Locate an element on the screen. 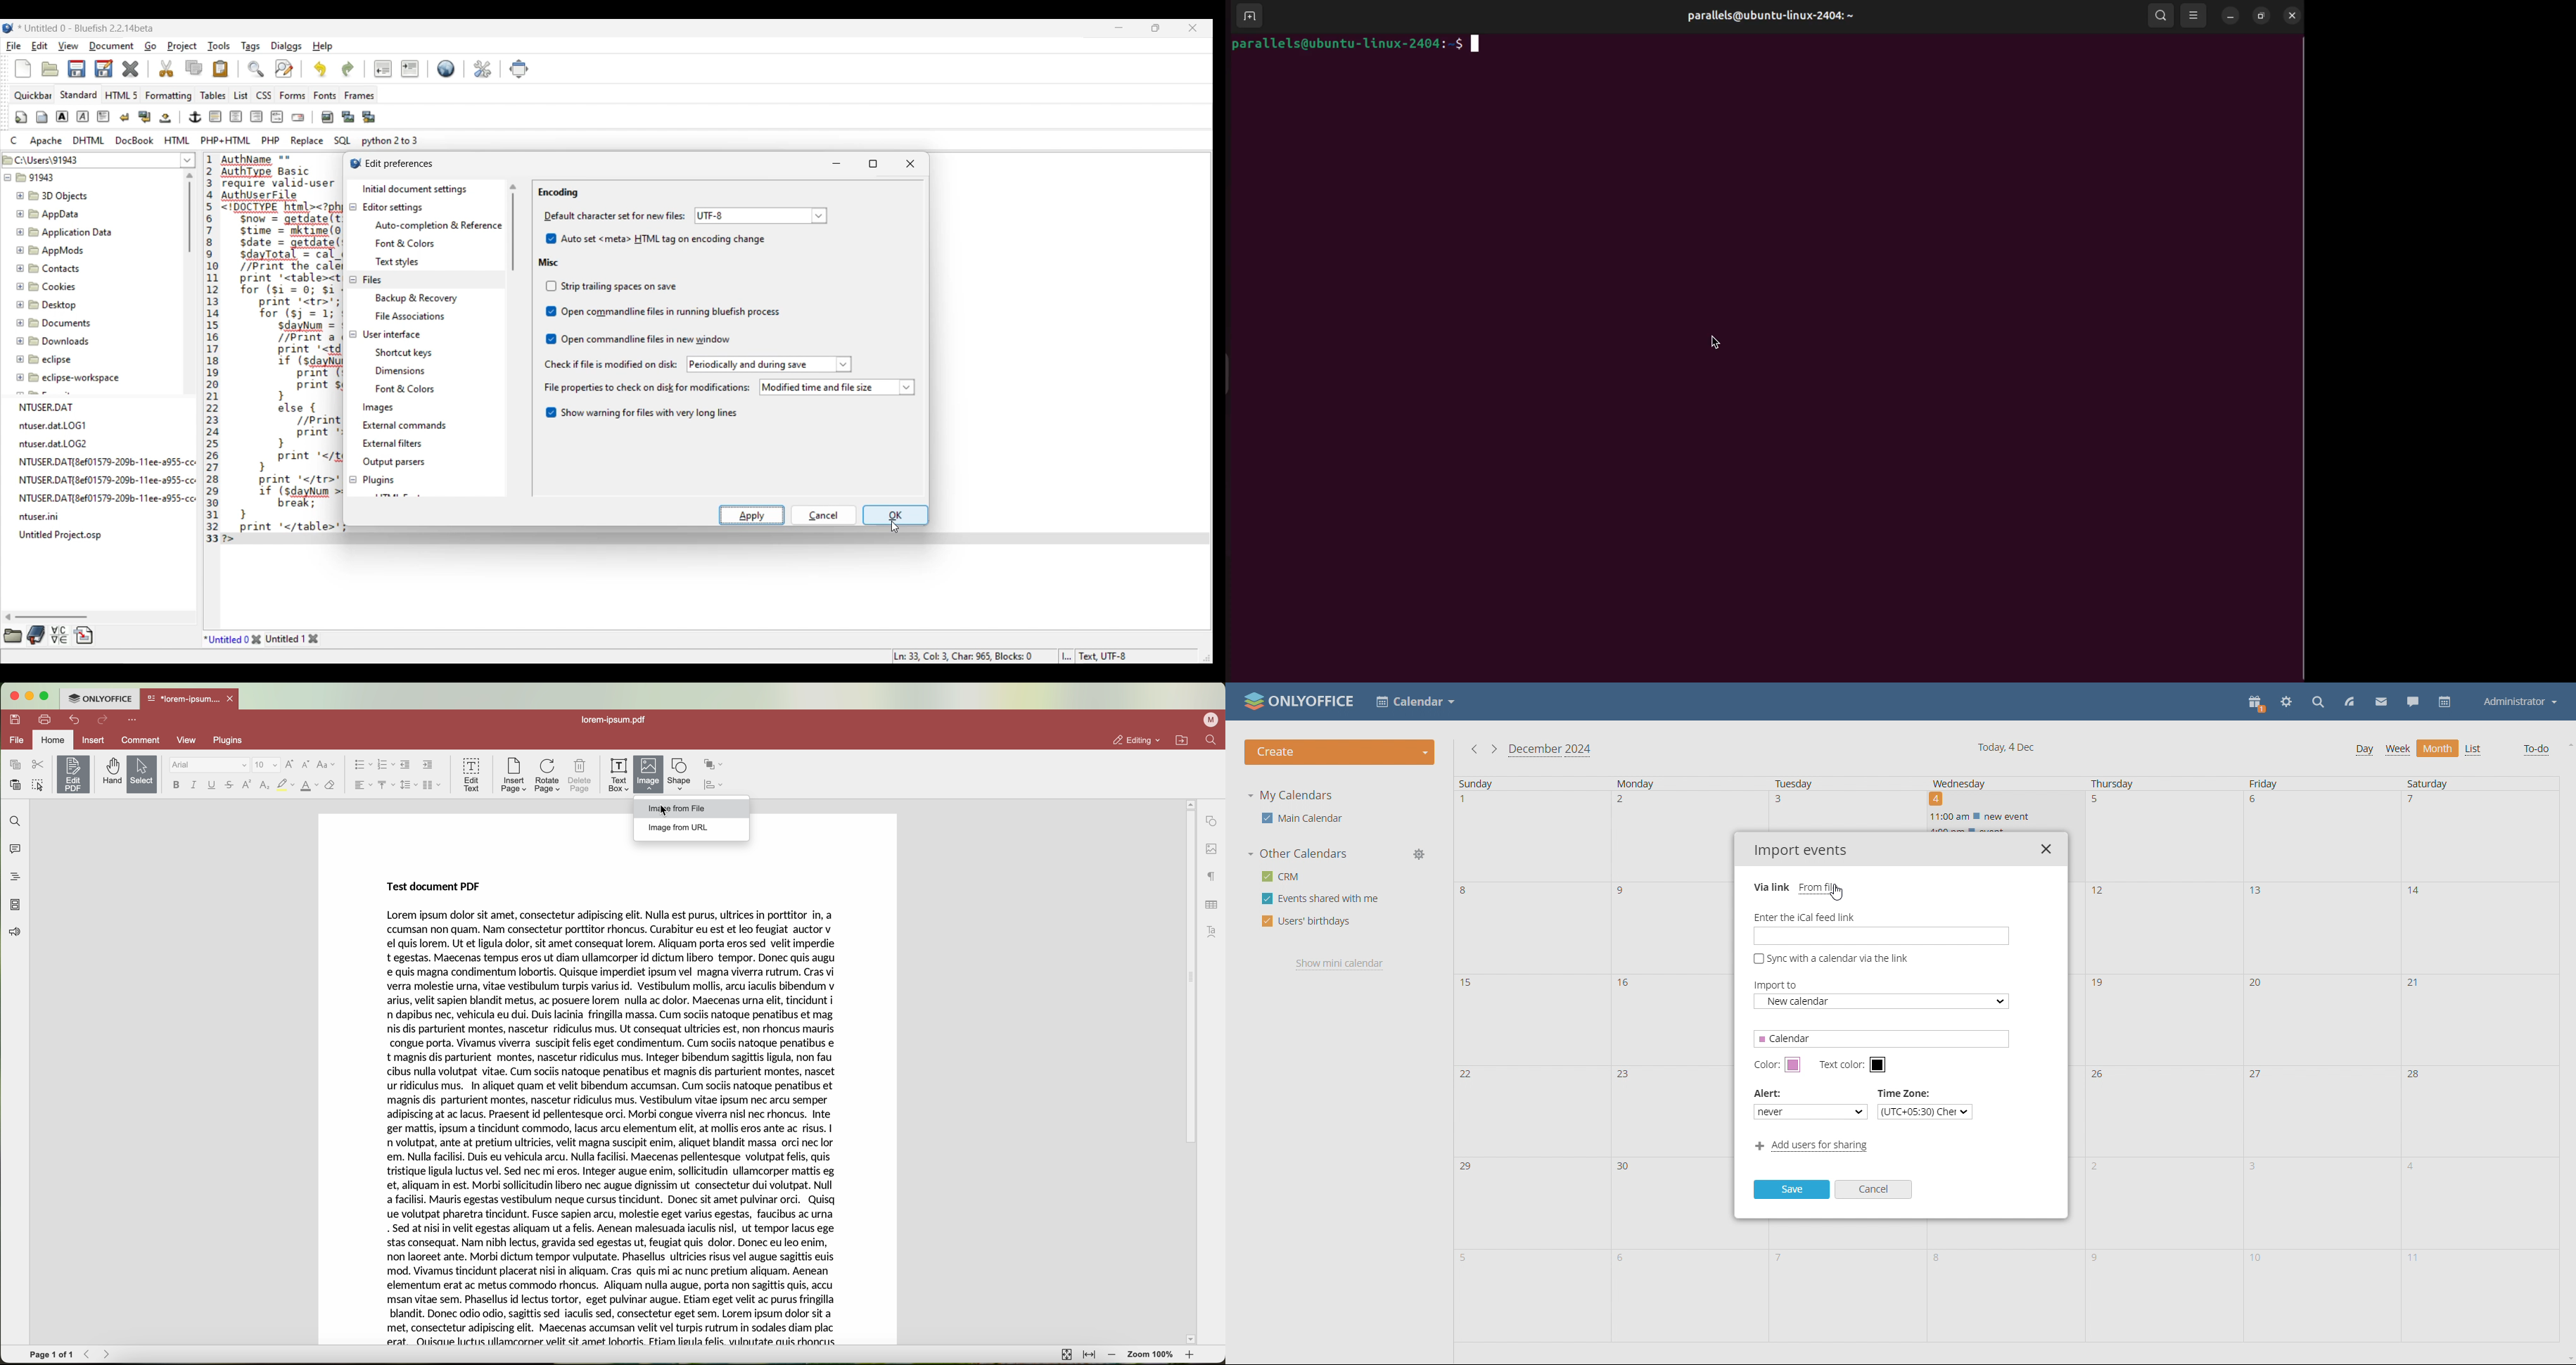 This screenshot has height=1372, width=2576. scroll bar is located at coordinates (1186, 1073).